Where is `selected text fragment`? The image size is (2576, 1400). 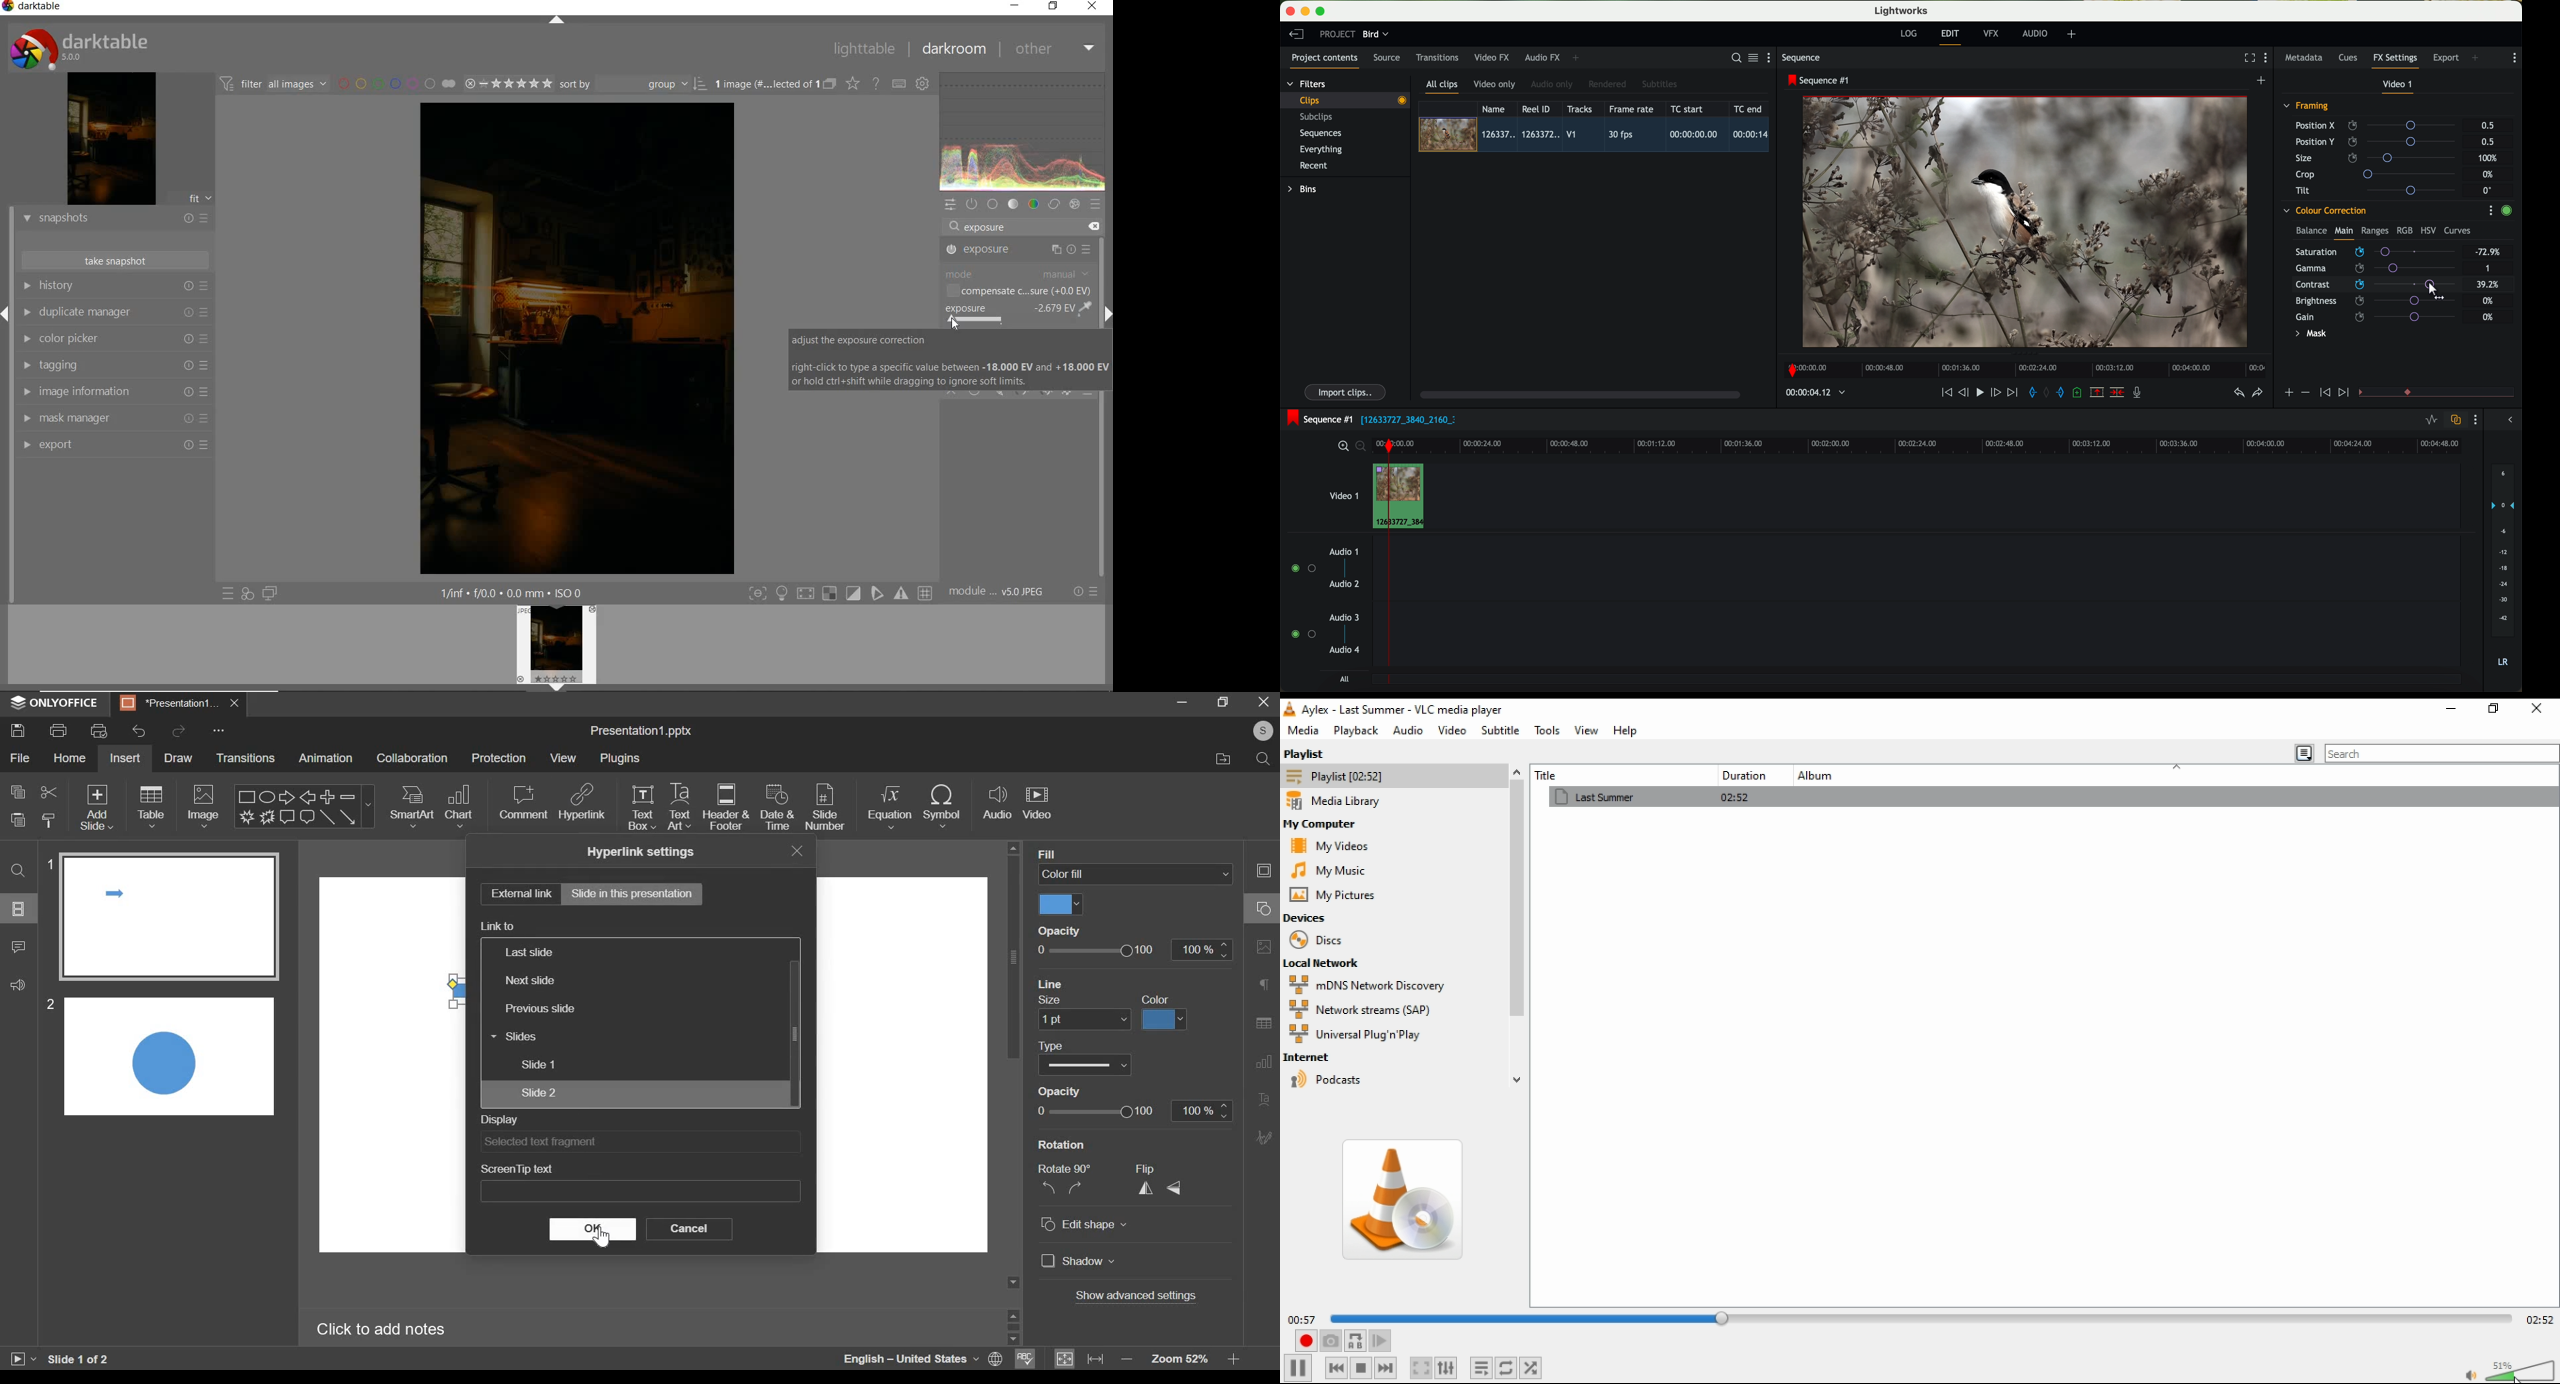 selected text fragment is located at coordinates (588, 1143).